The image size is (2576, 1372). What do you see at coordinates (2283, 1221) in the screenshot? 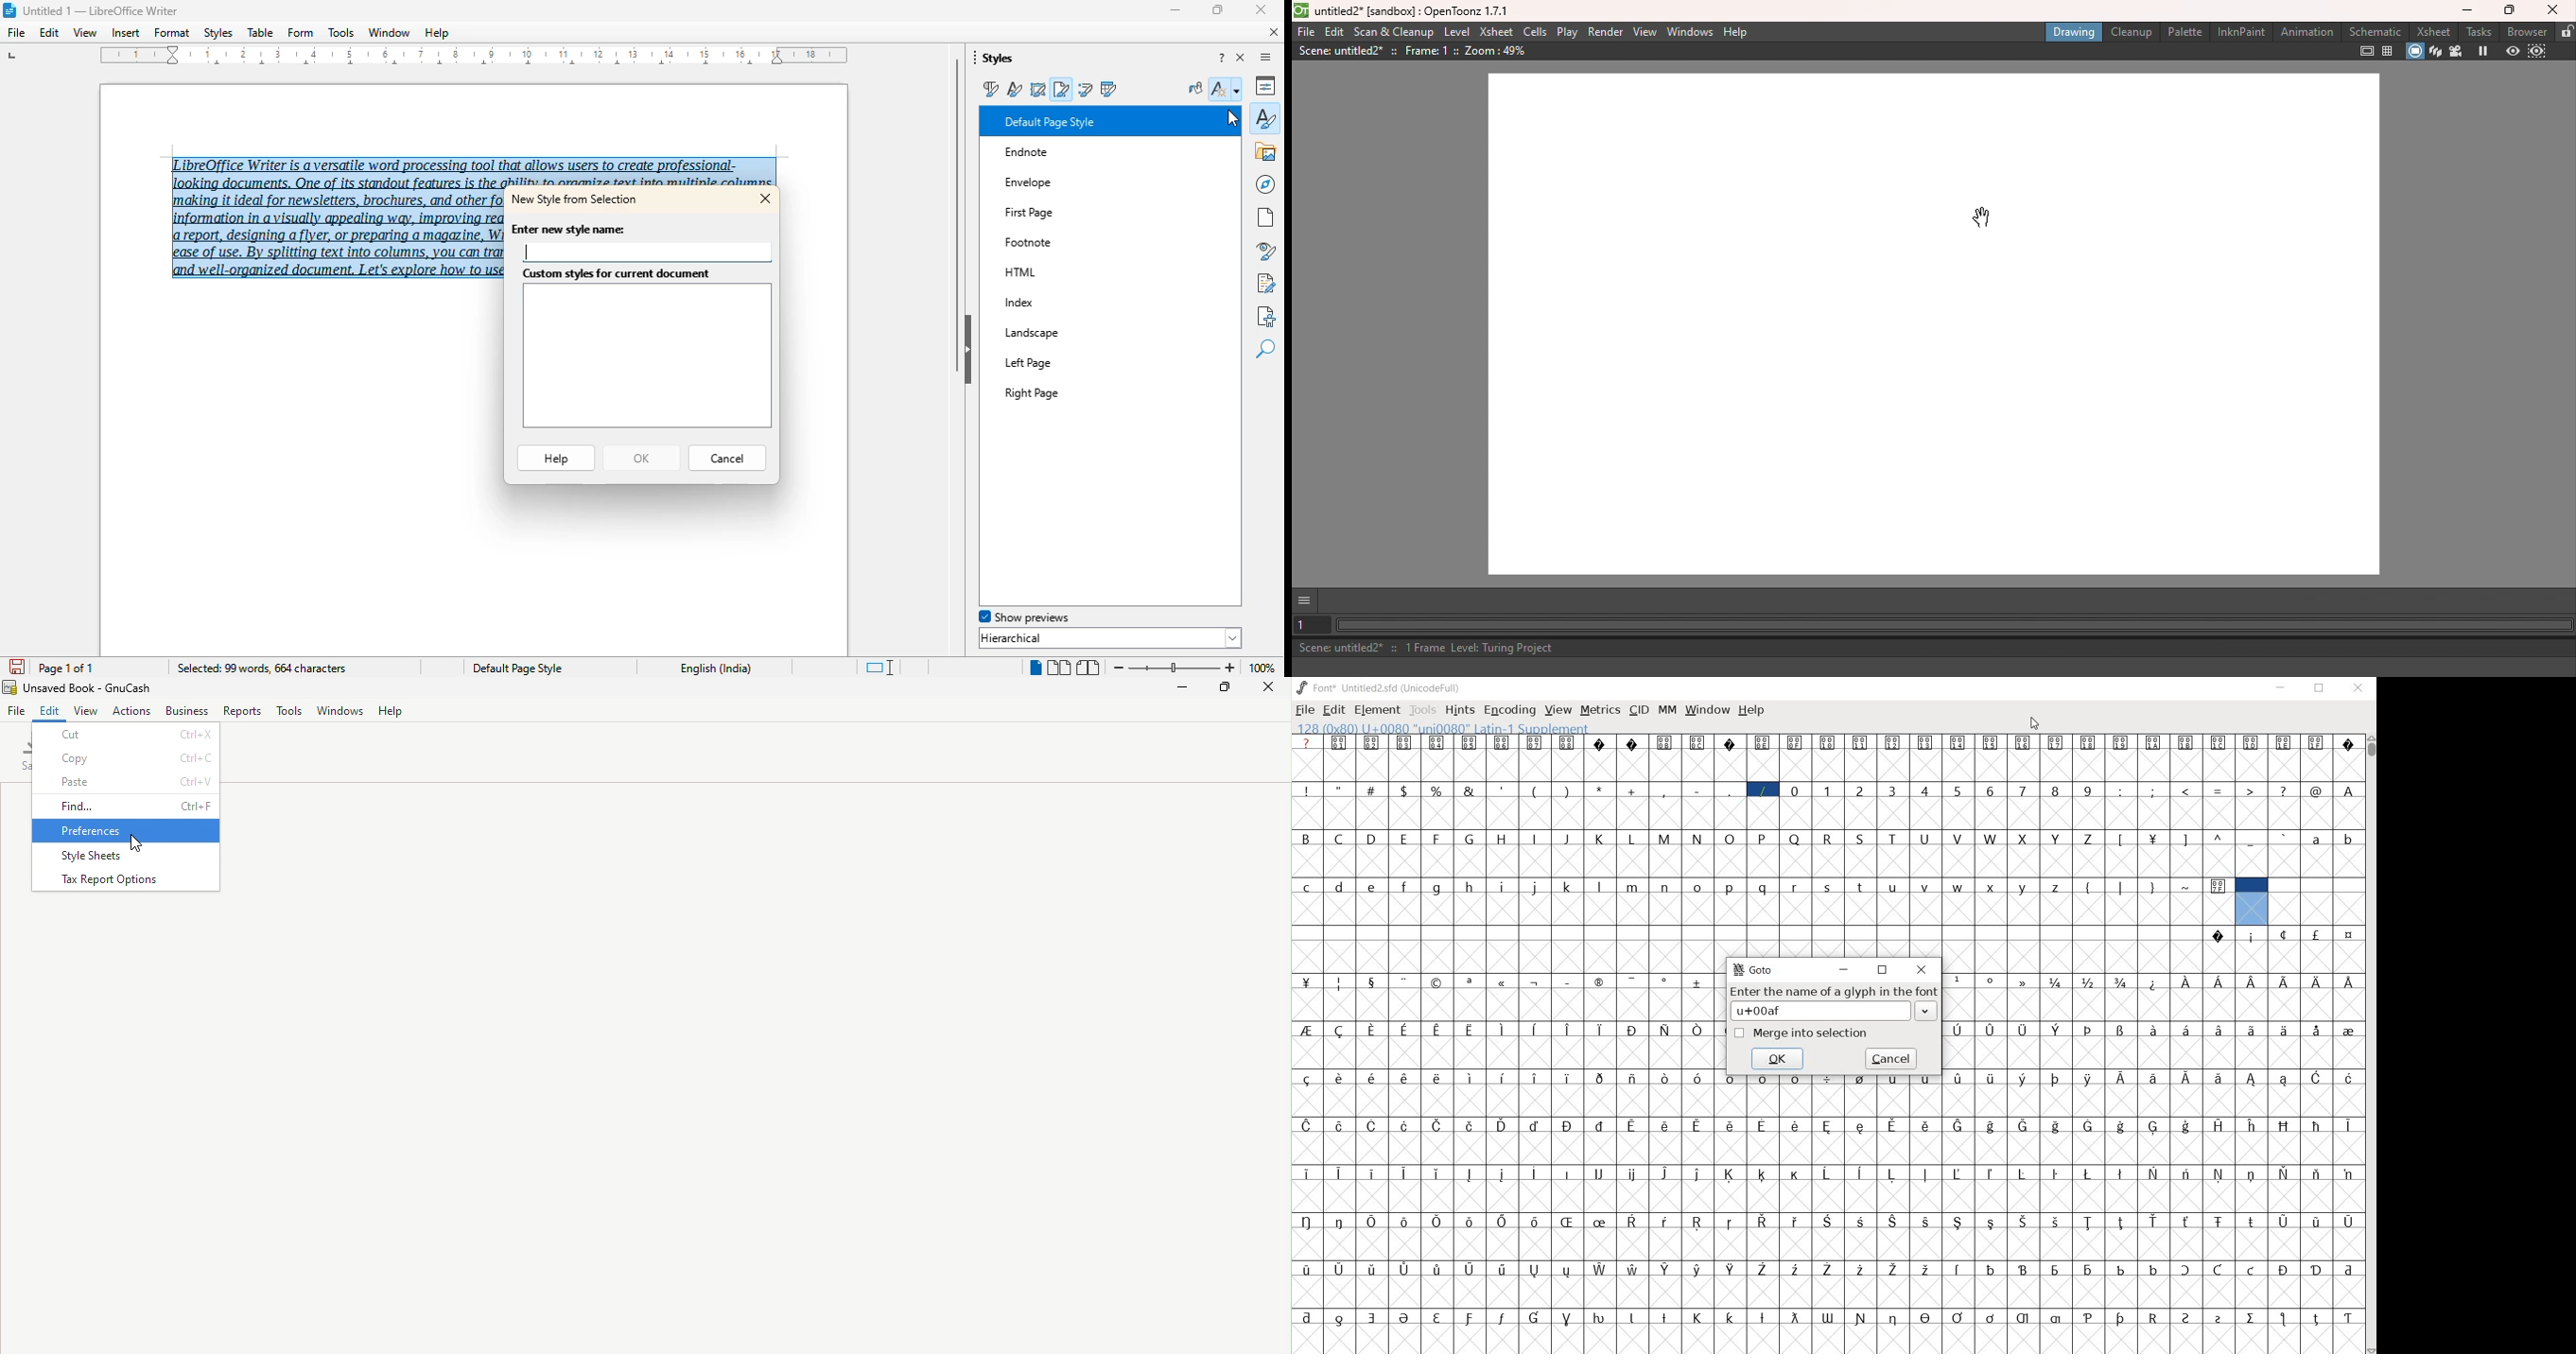
I see `` at bounding box center [2283, 1221].